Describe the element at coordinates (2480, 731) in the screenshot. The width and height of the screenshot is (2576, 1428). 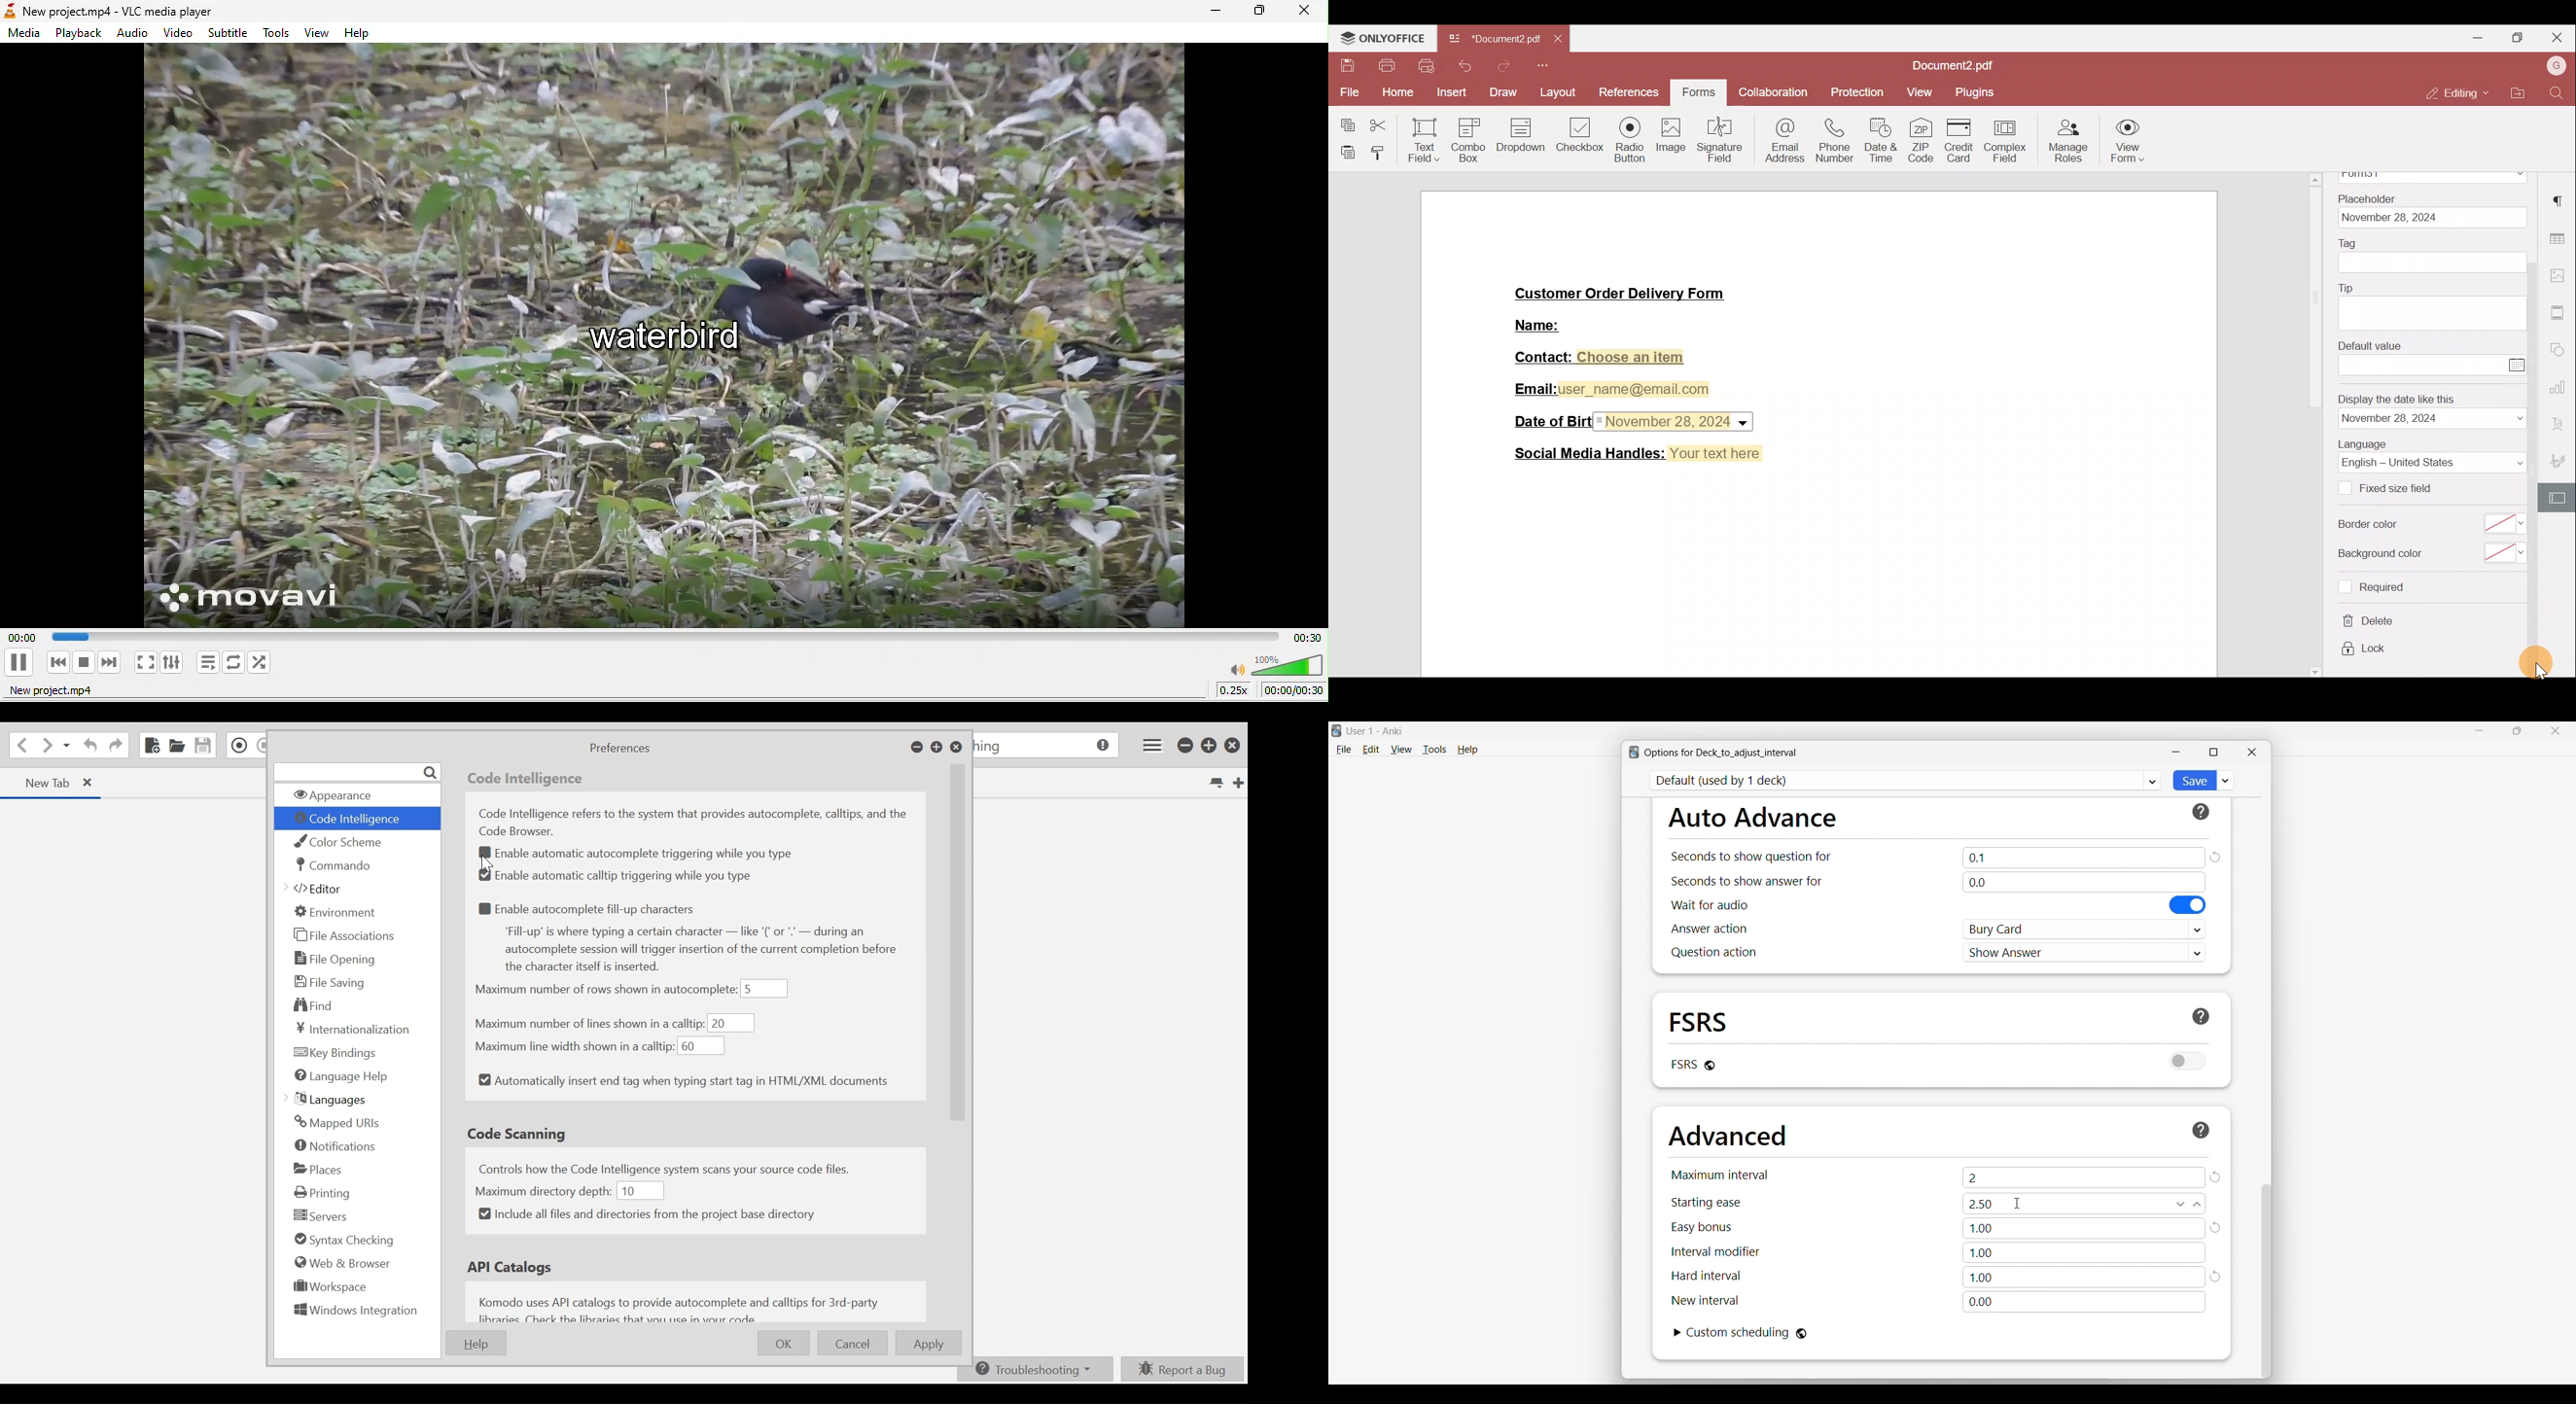
I see `Minimize` at that location.